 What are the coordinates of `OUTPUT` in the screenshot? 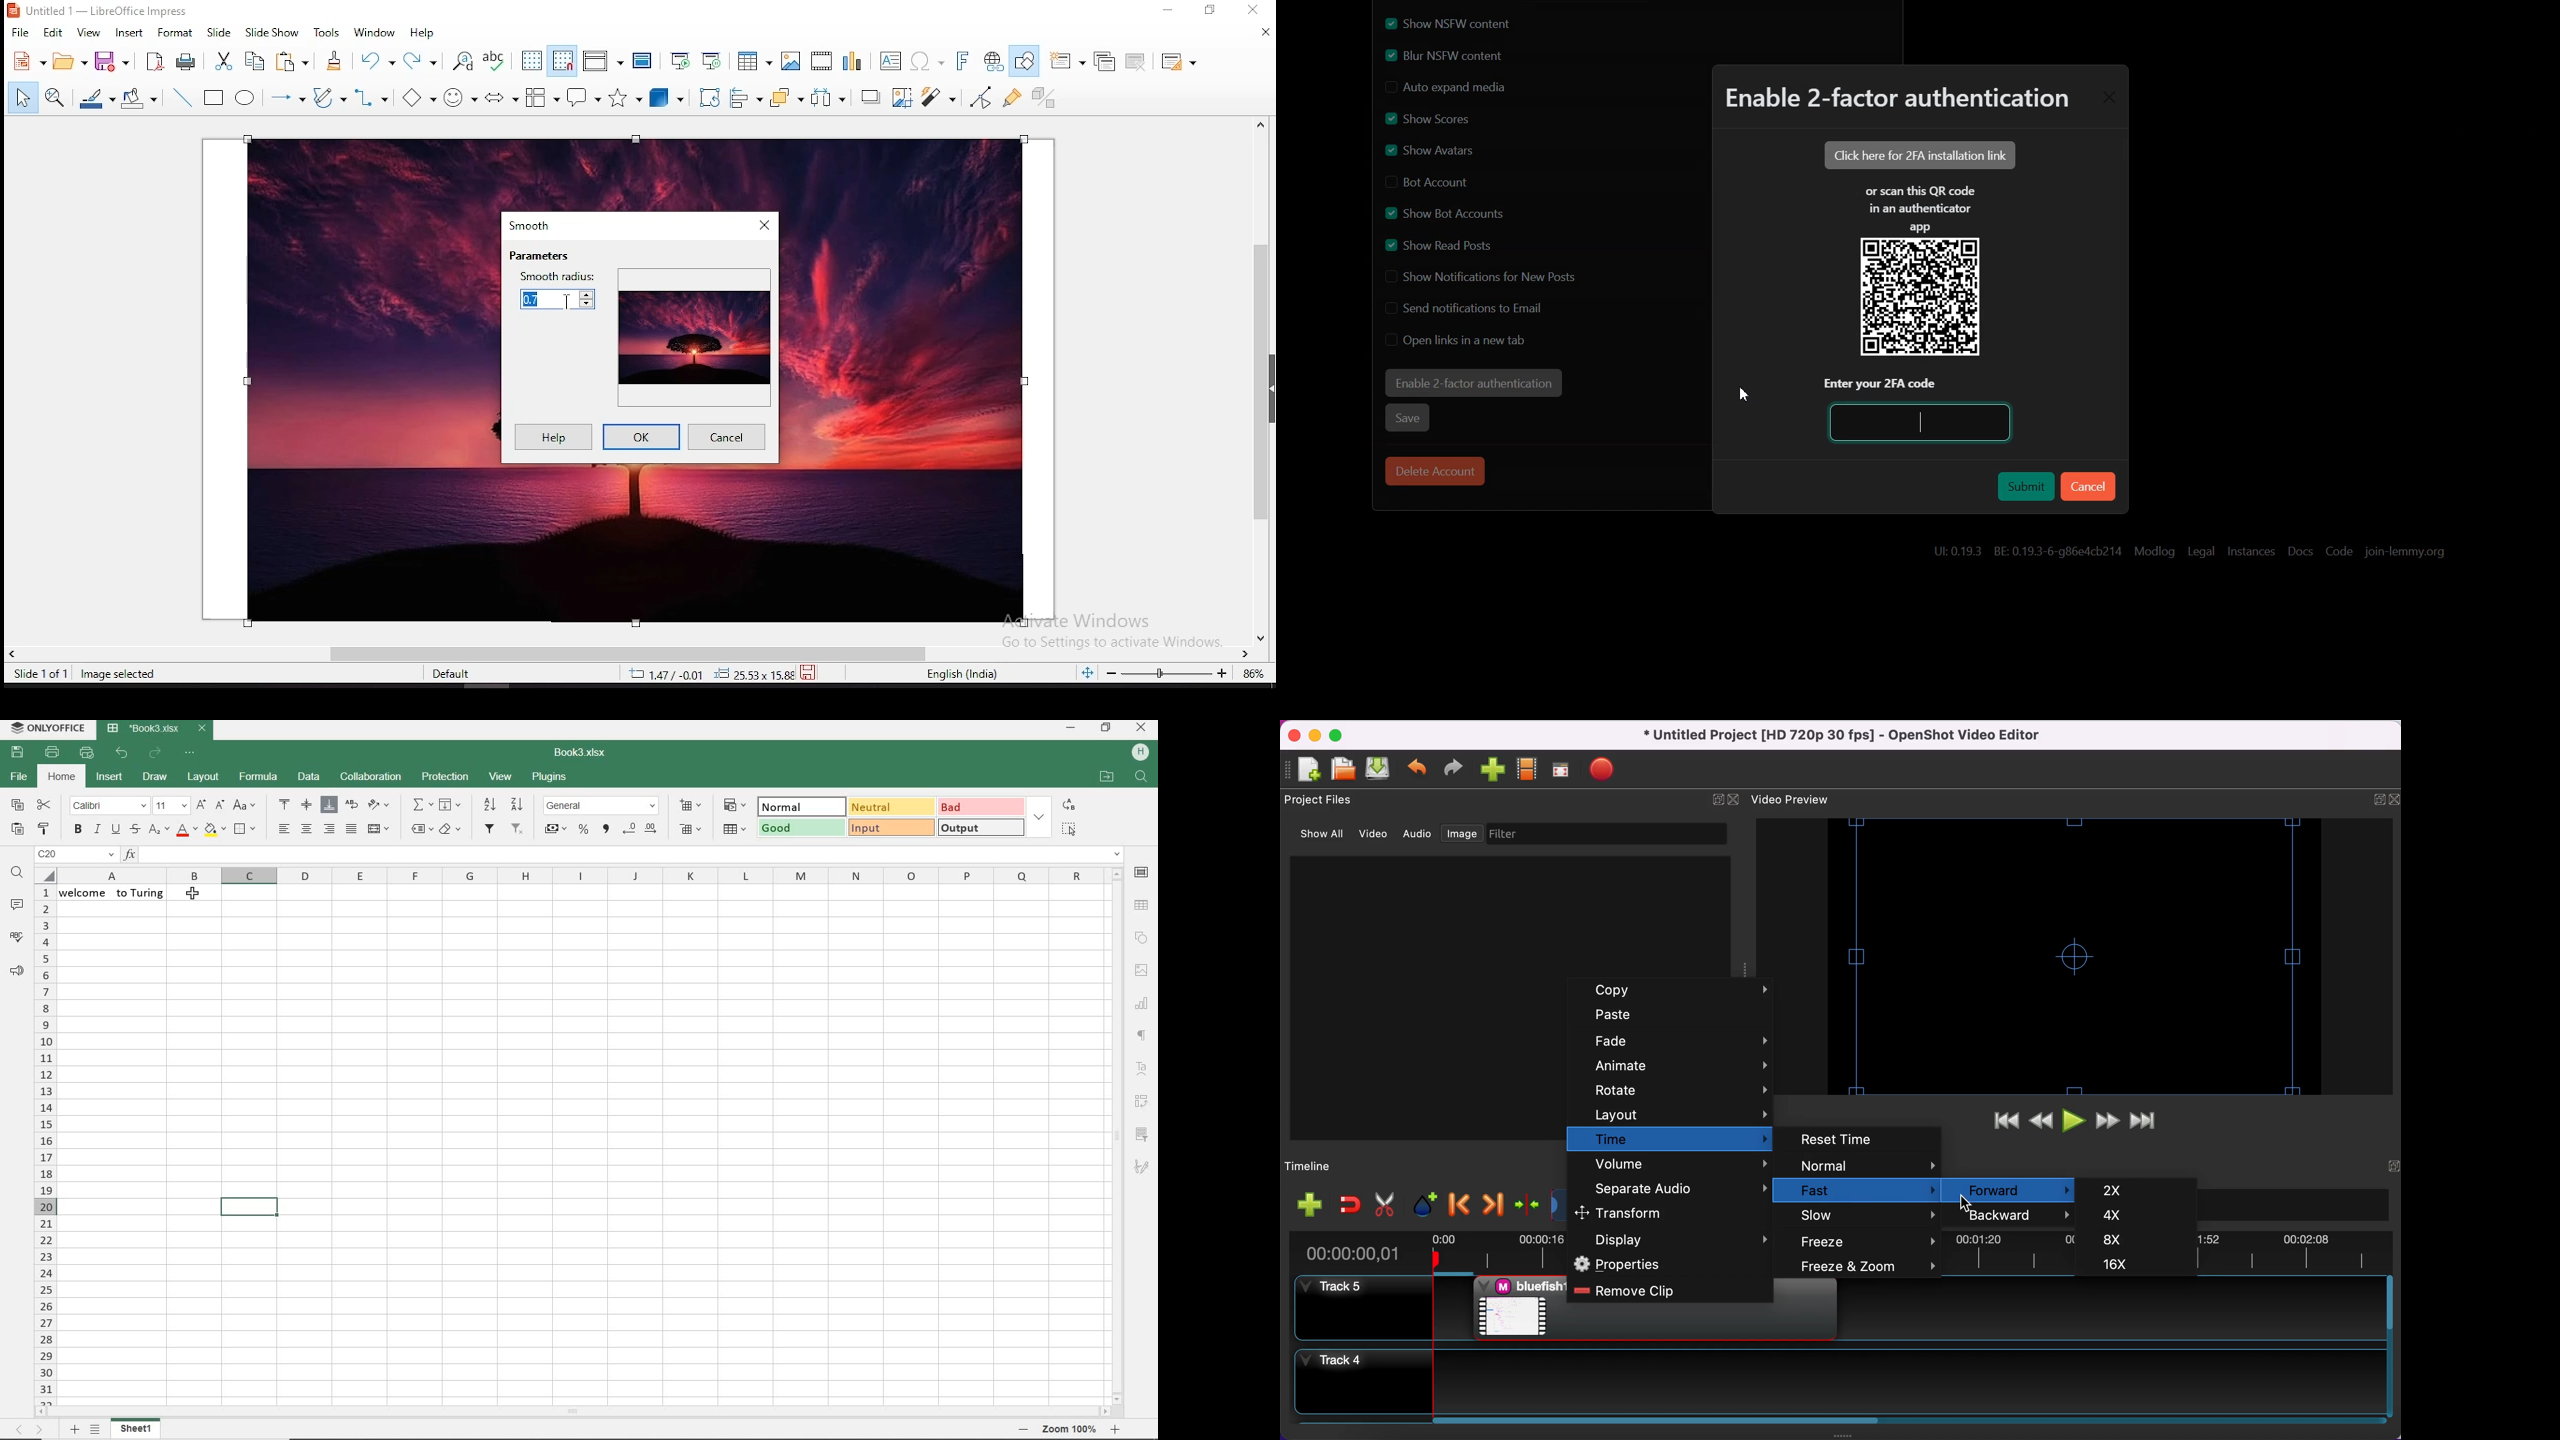 It's located at (981, 828).